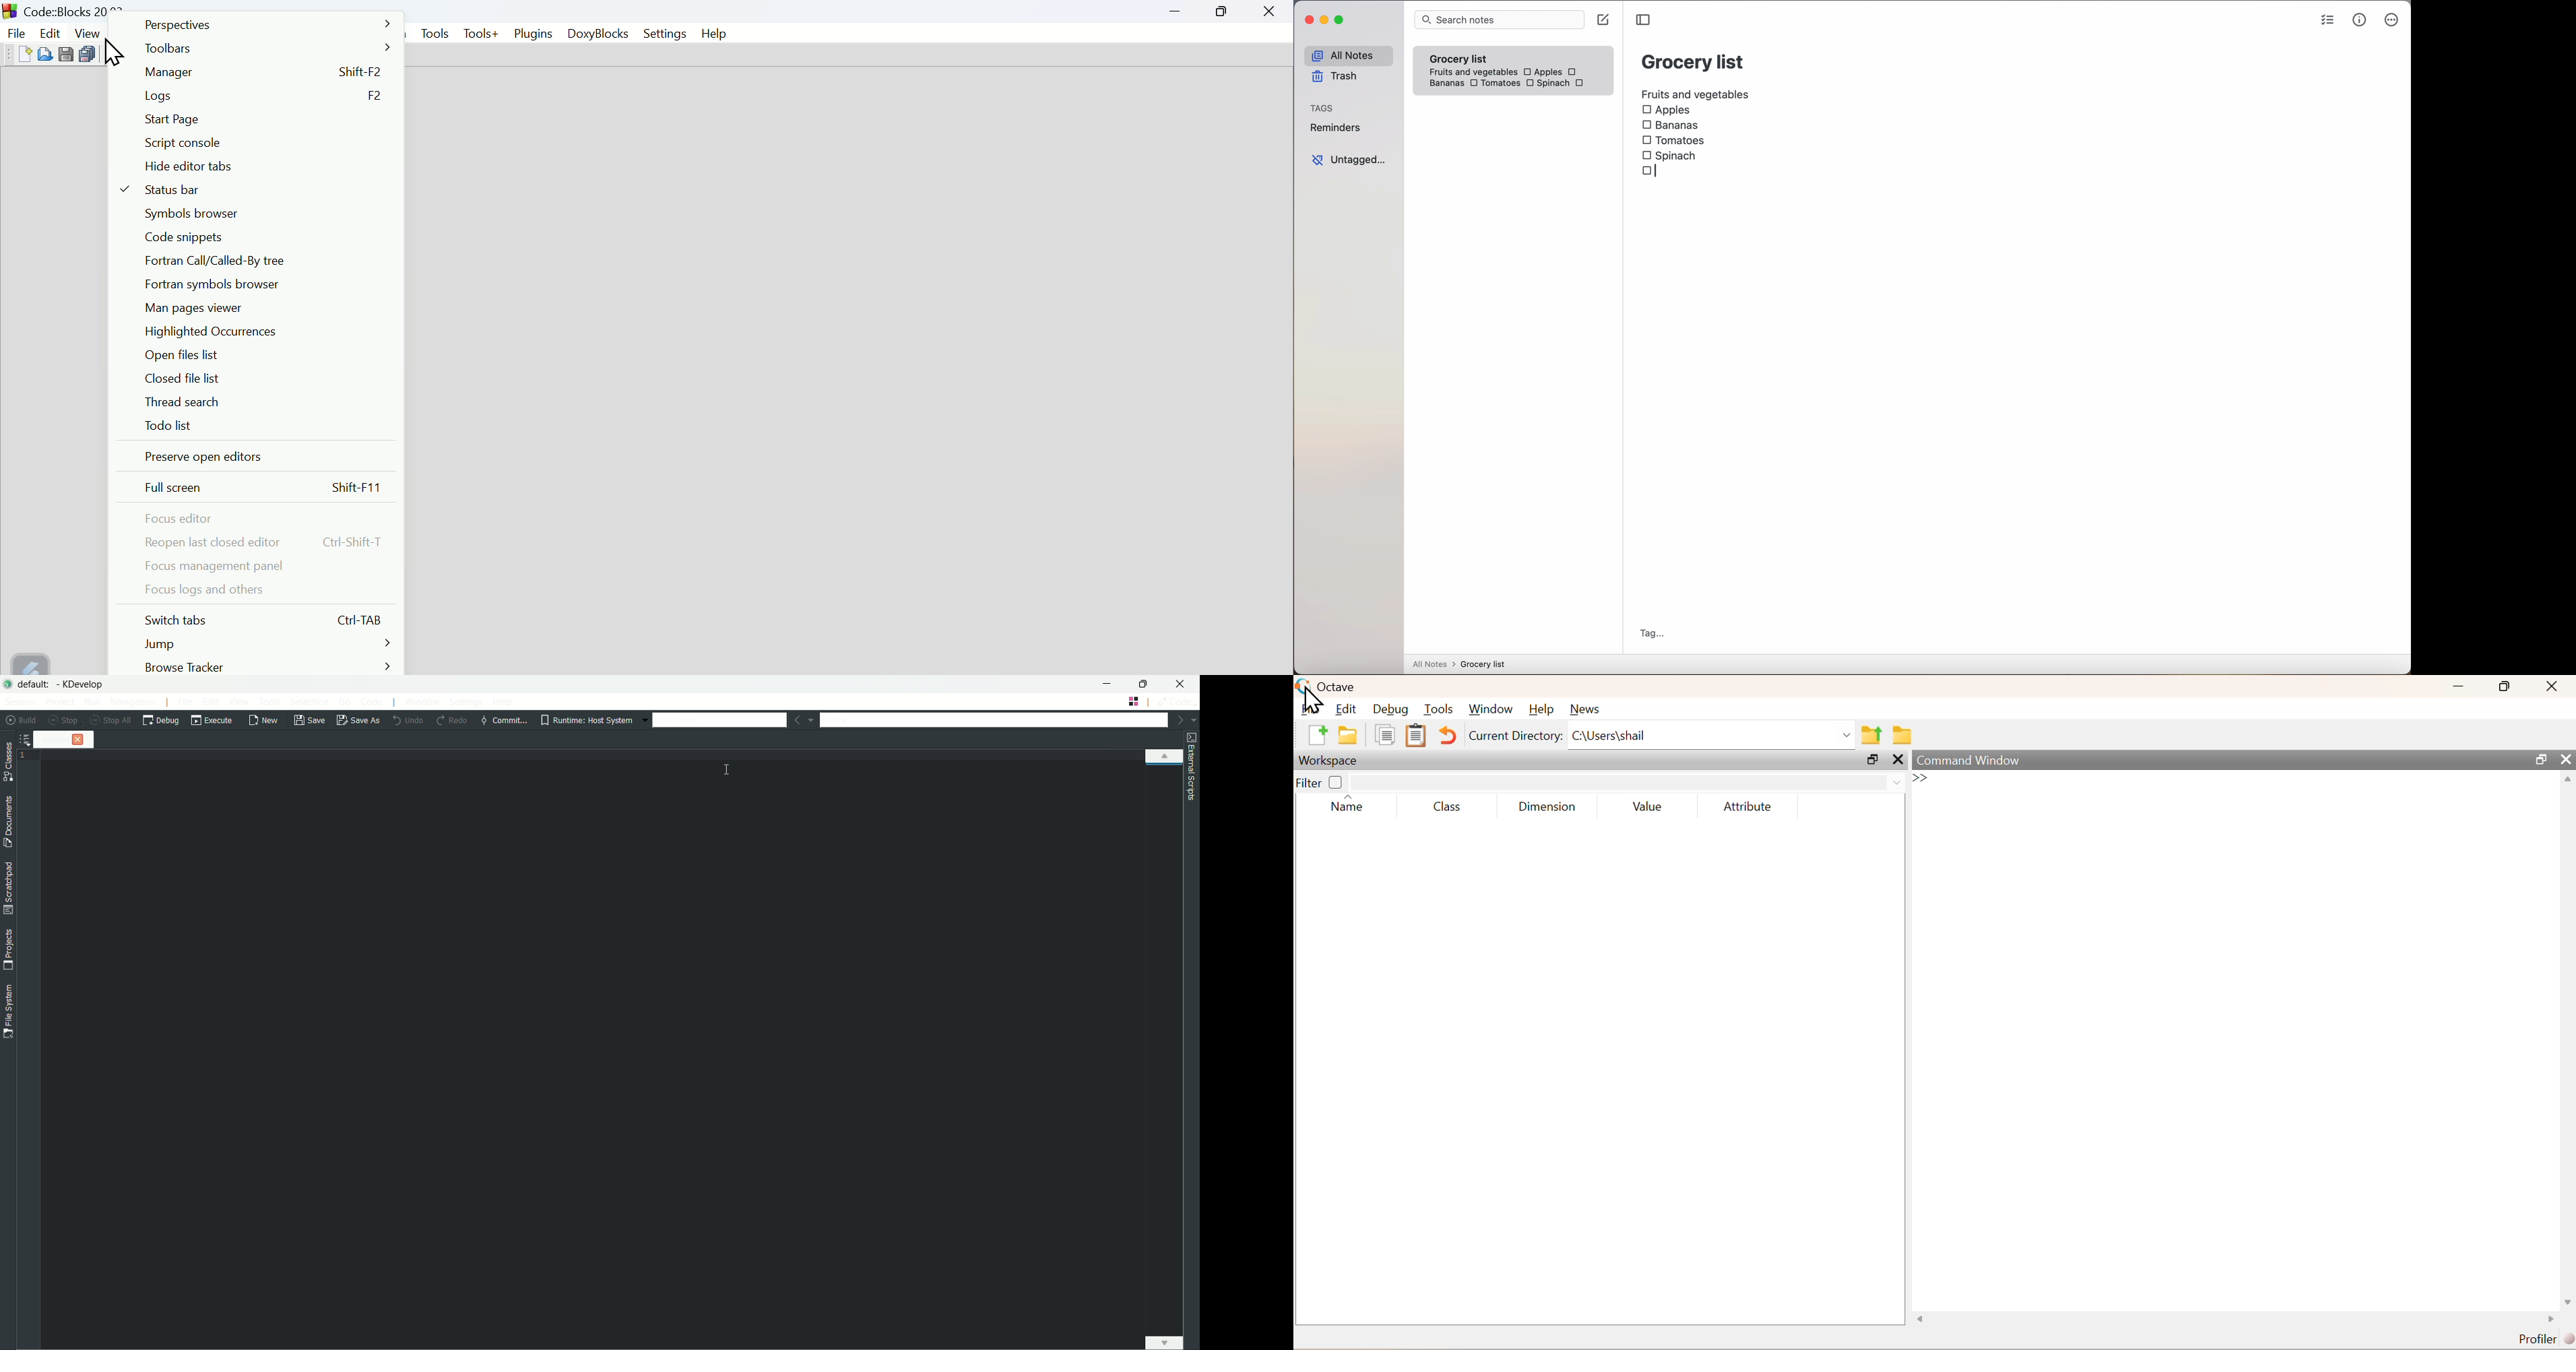  I want to click on grocery list, so click(1694, 60).